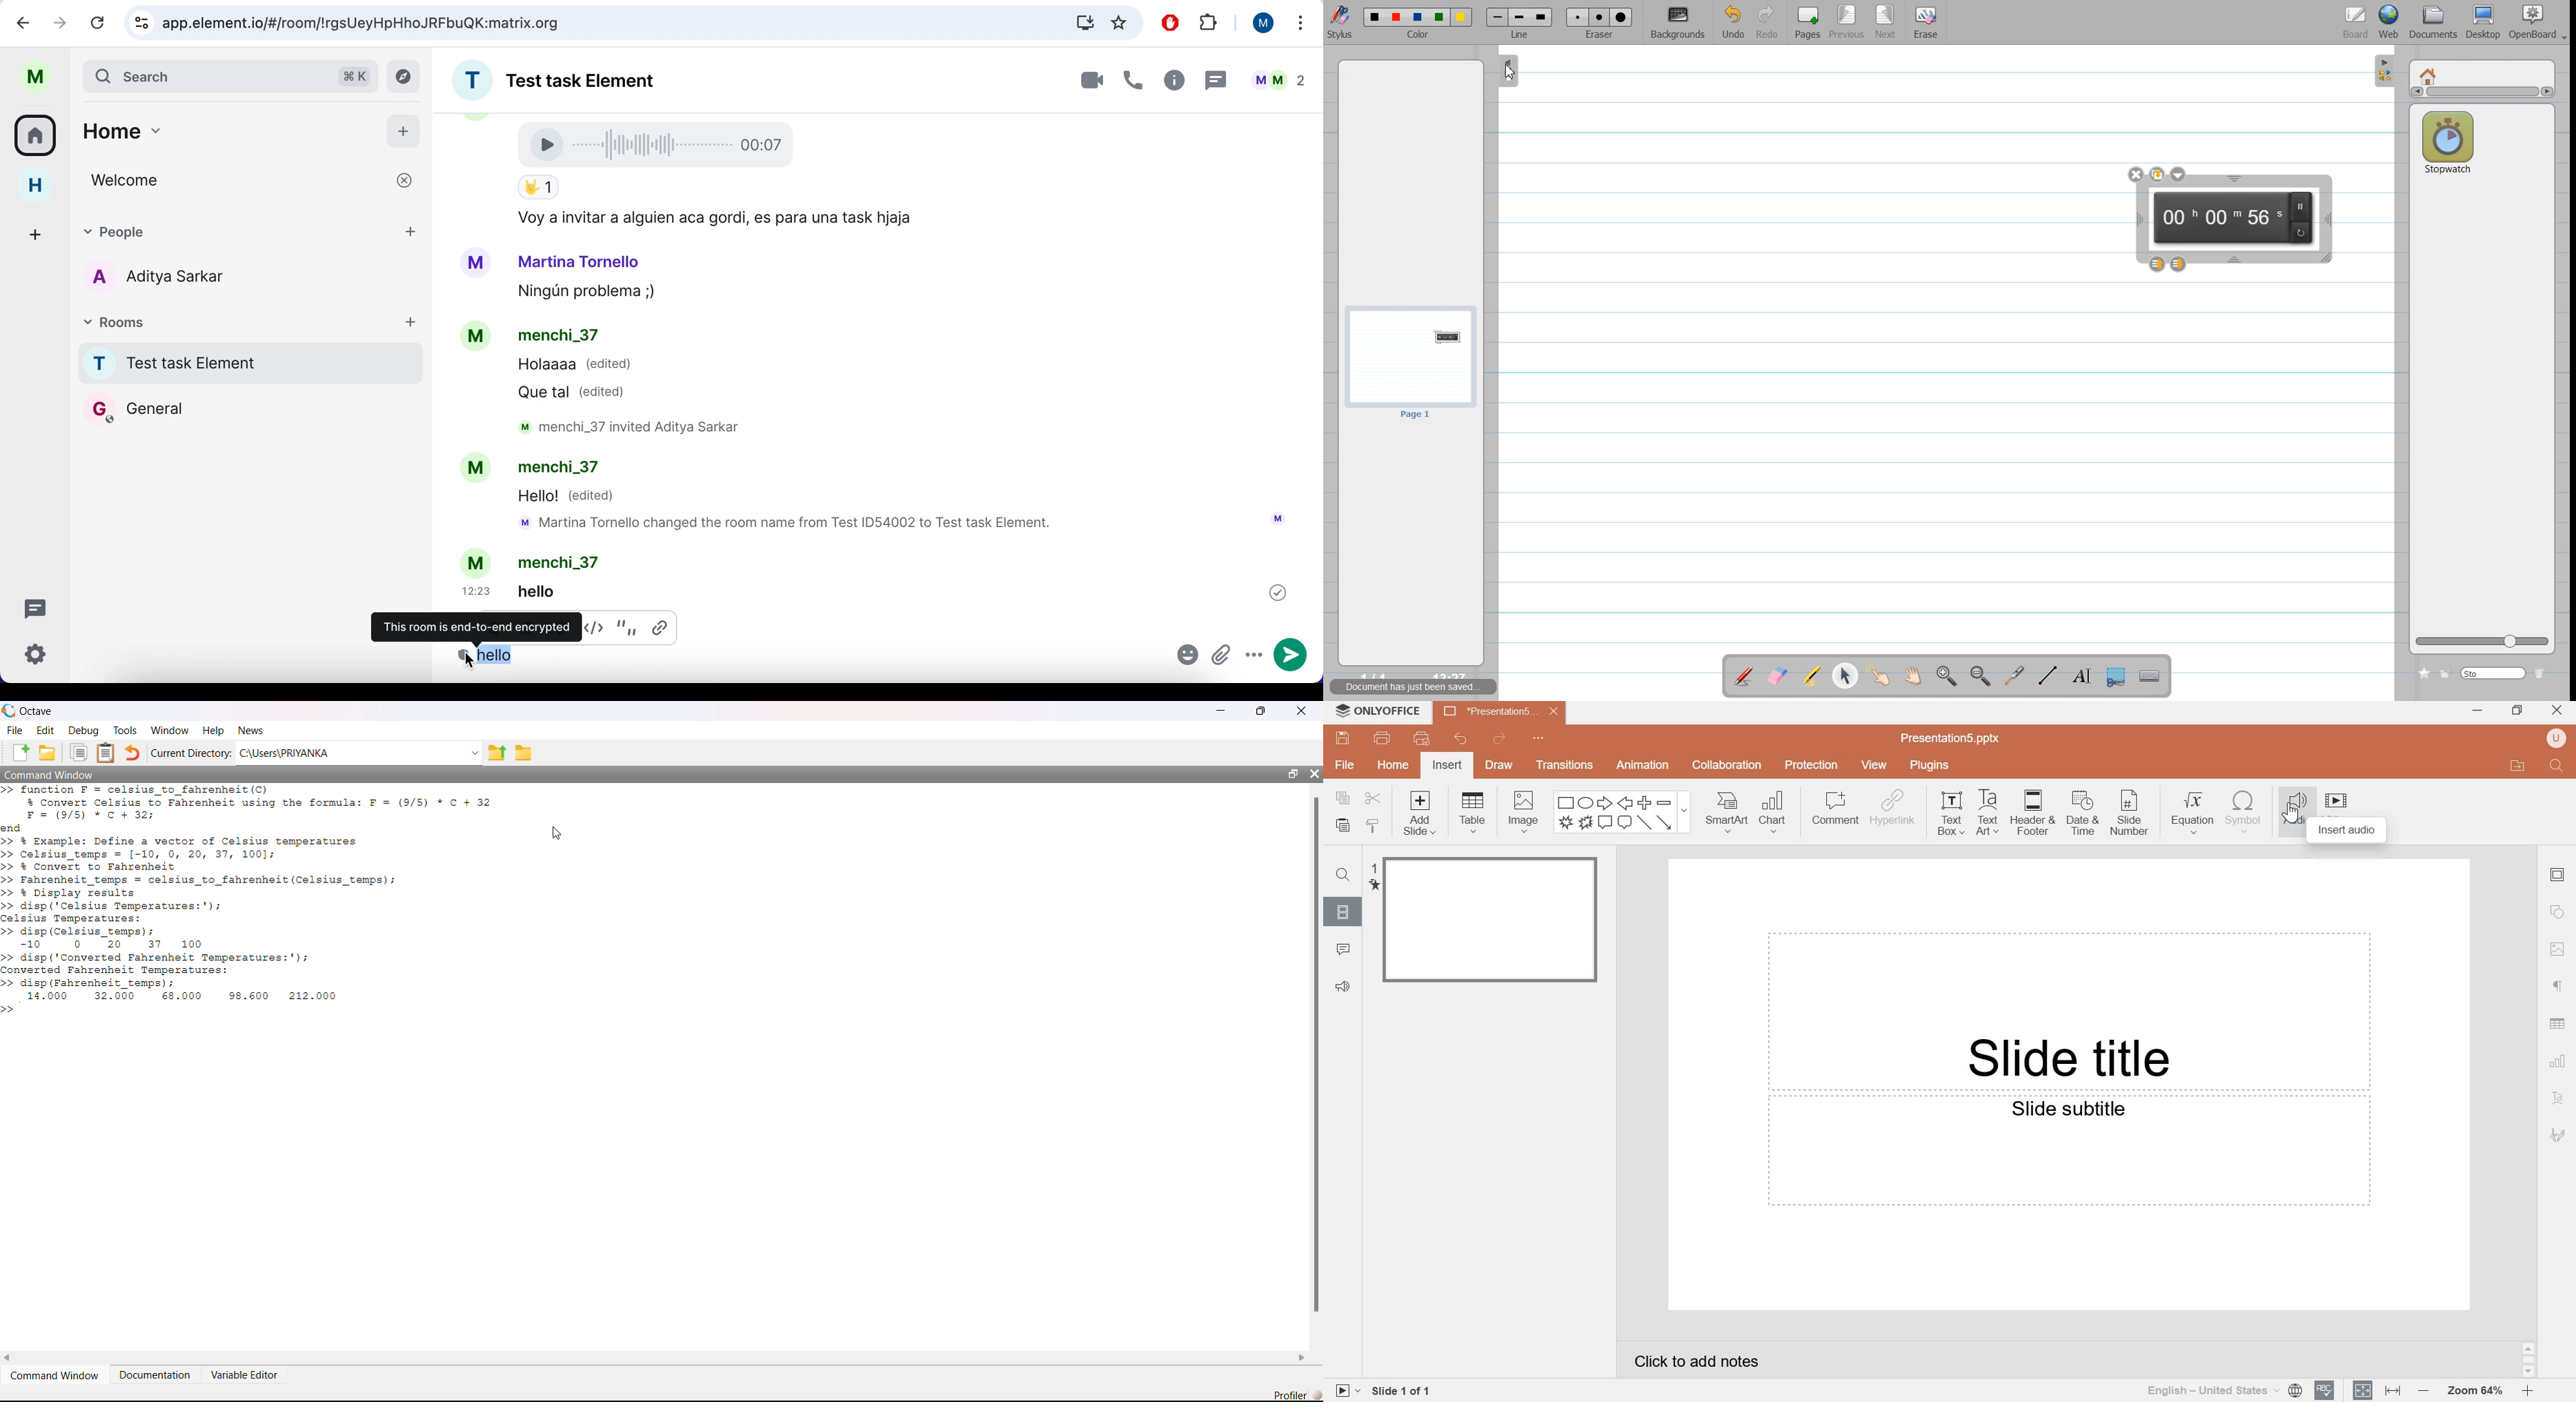  What do you see at coordinates (1403, 1393) in the screenshot?
I see `Slide 1 of 1` at bounding box center [1403, 1393].